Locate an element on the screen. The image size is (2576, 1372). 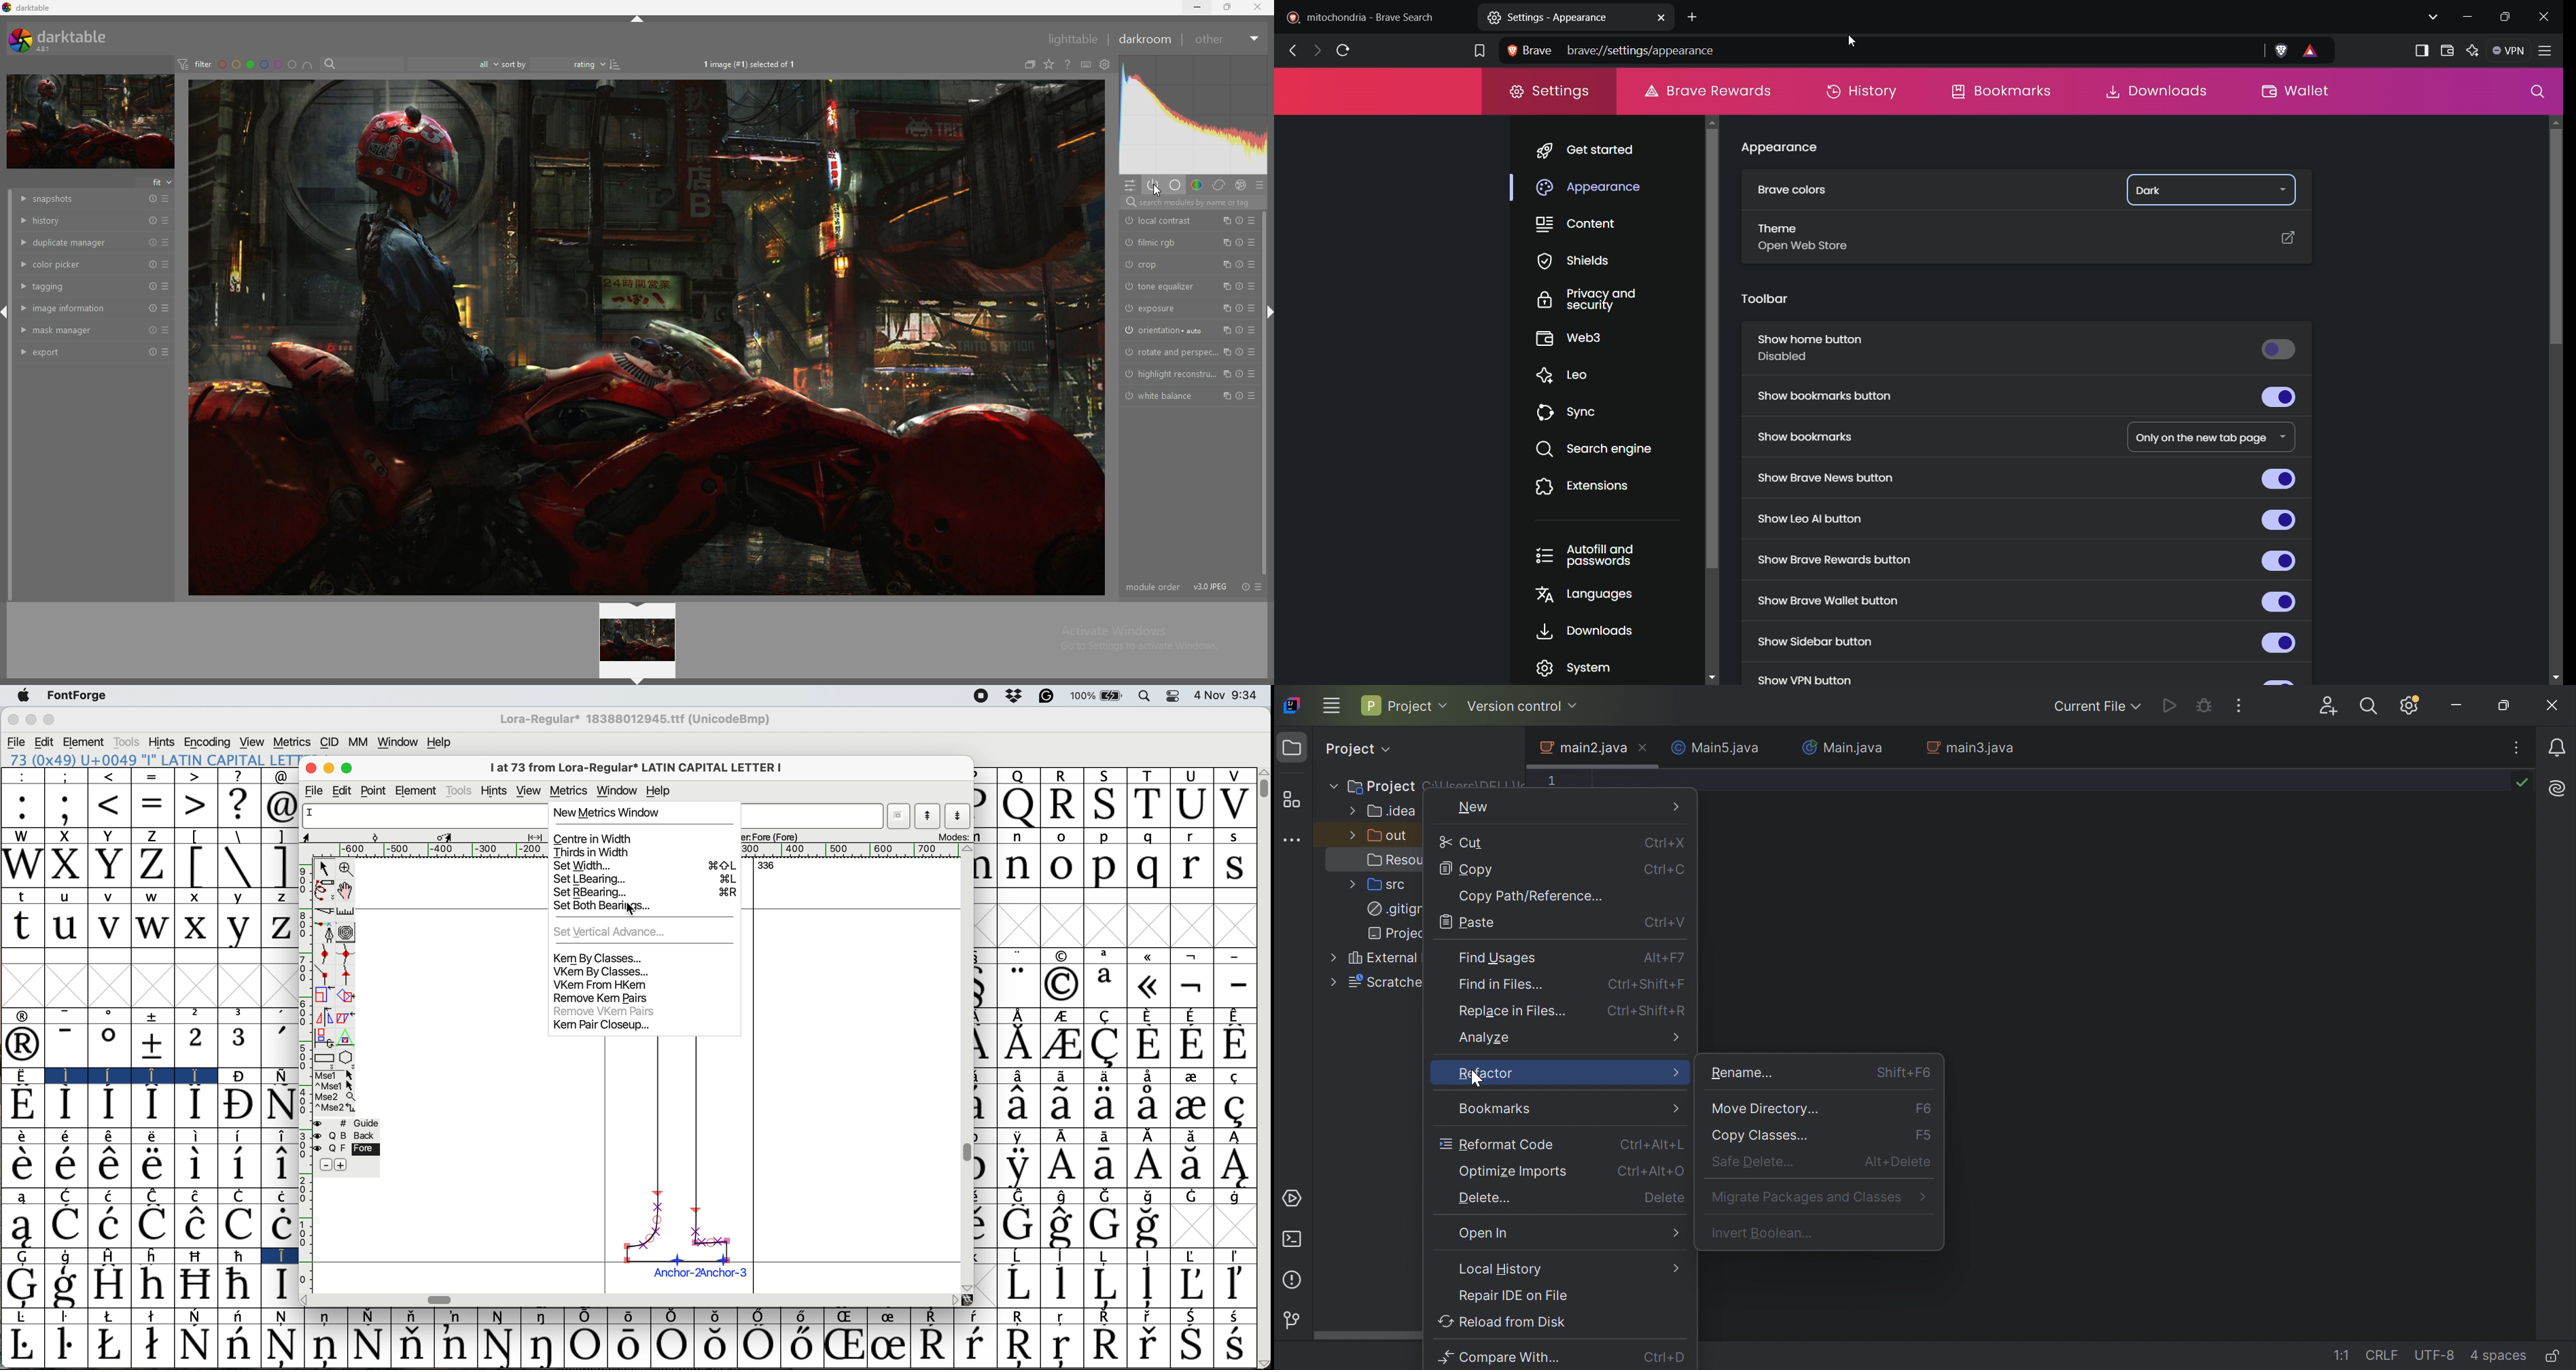
search bar is located at coordinates (360, 63).